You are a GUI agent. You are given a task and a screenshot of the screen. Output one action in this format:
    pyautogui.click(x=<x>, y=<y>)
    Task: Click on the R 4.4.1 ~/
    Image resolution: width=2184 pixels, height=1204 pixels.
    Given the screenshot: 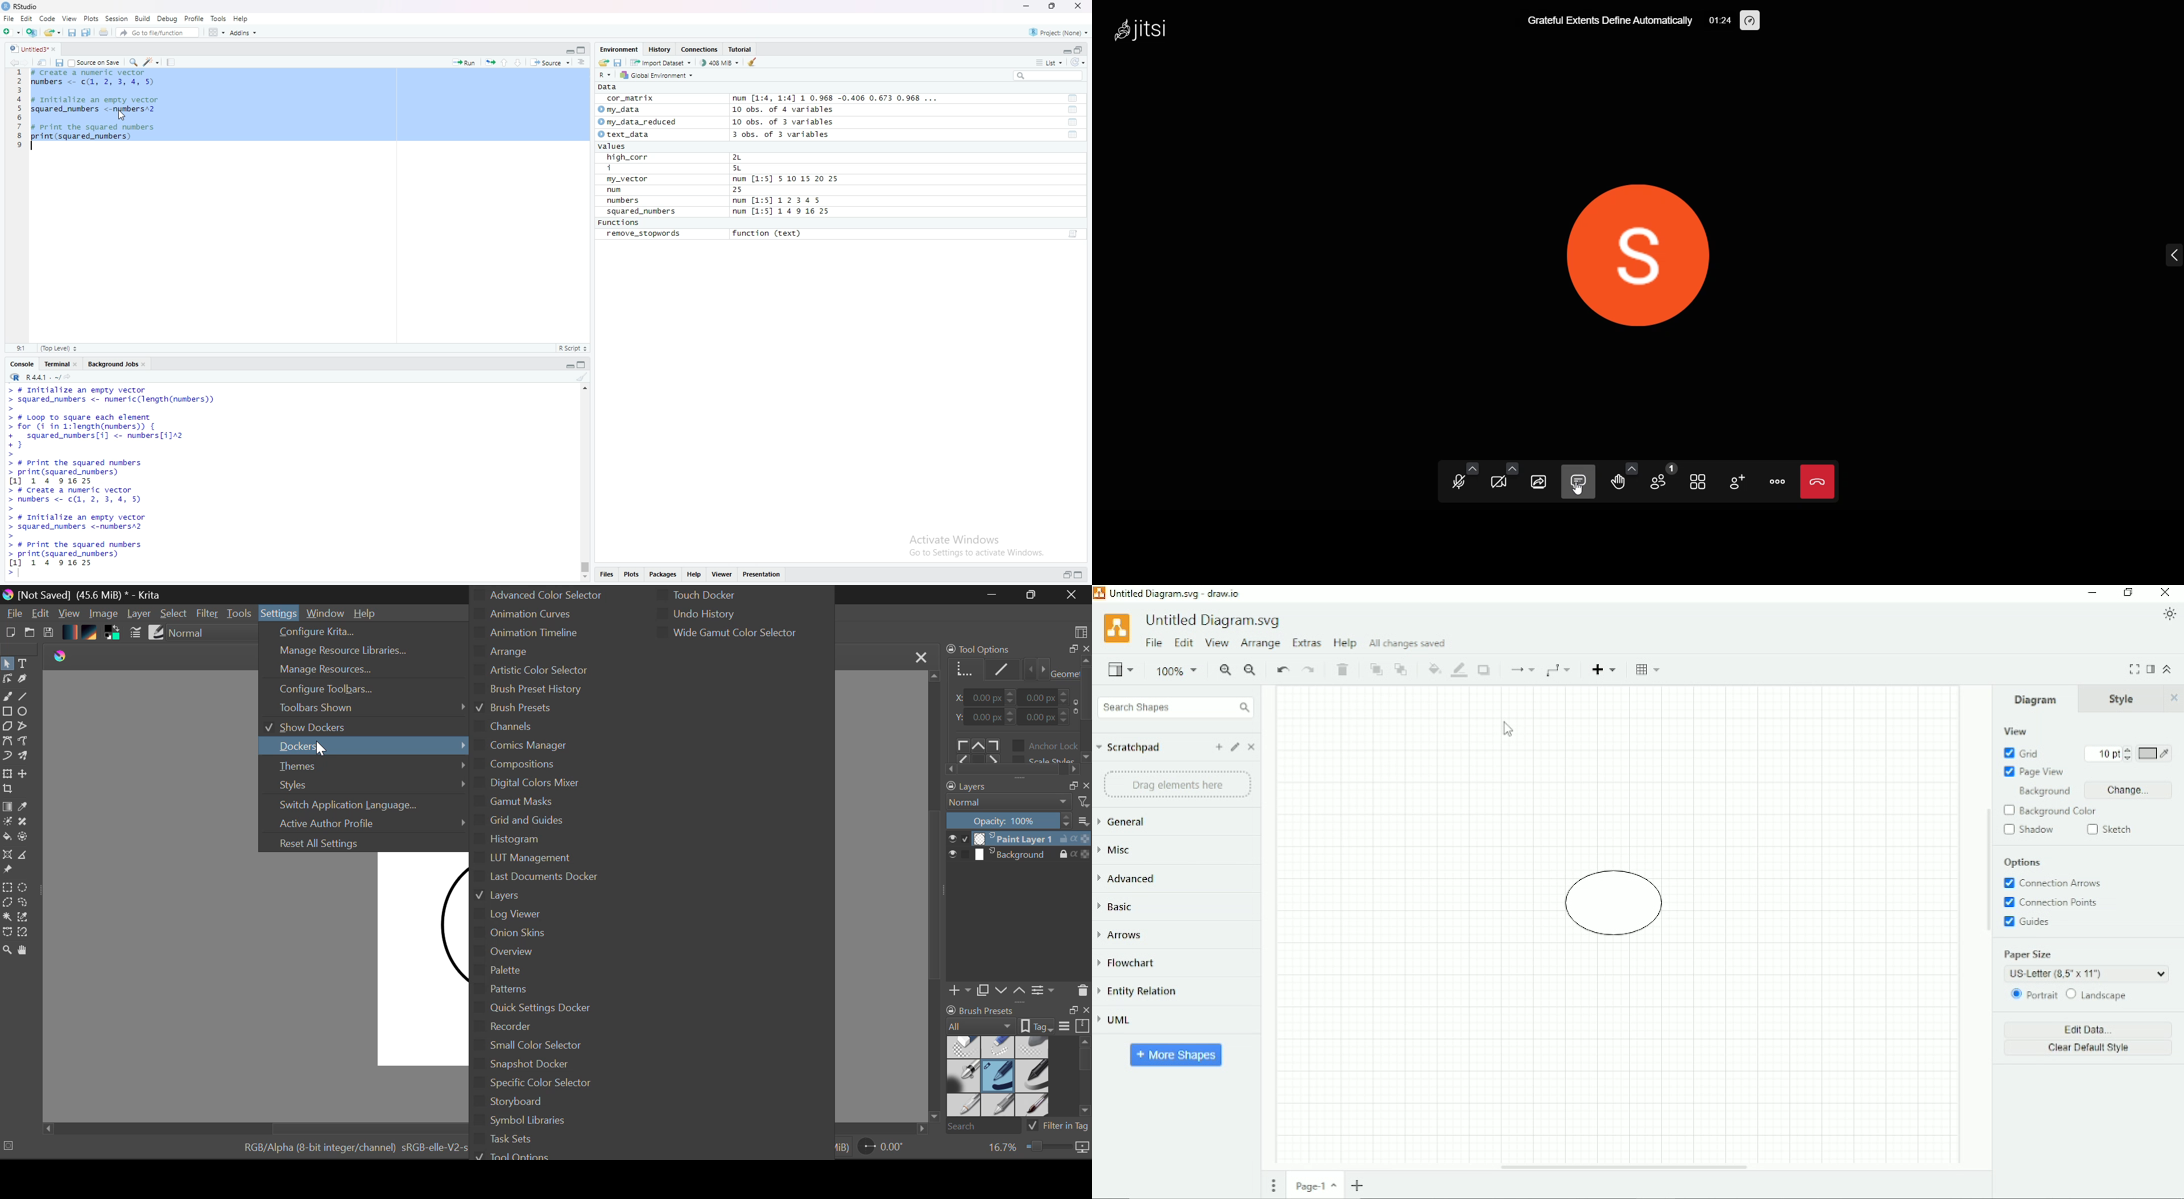 What is the action you would take?
    pyautogui.click(x=33, y=377)
    